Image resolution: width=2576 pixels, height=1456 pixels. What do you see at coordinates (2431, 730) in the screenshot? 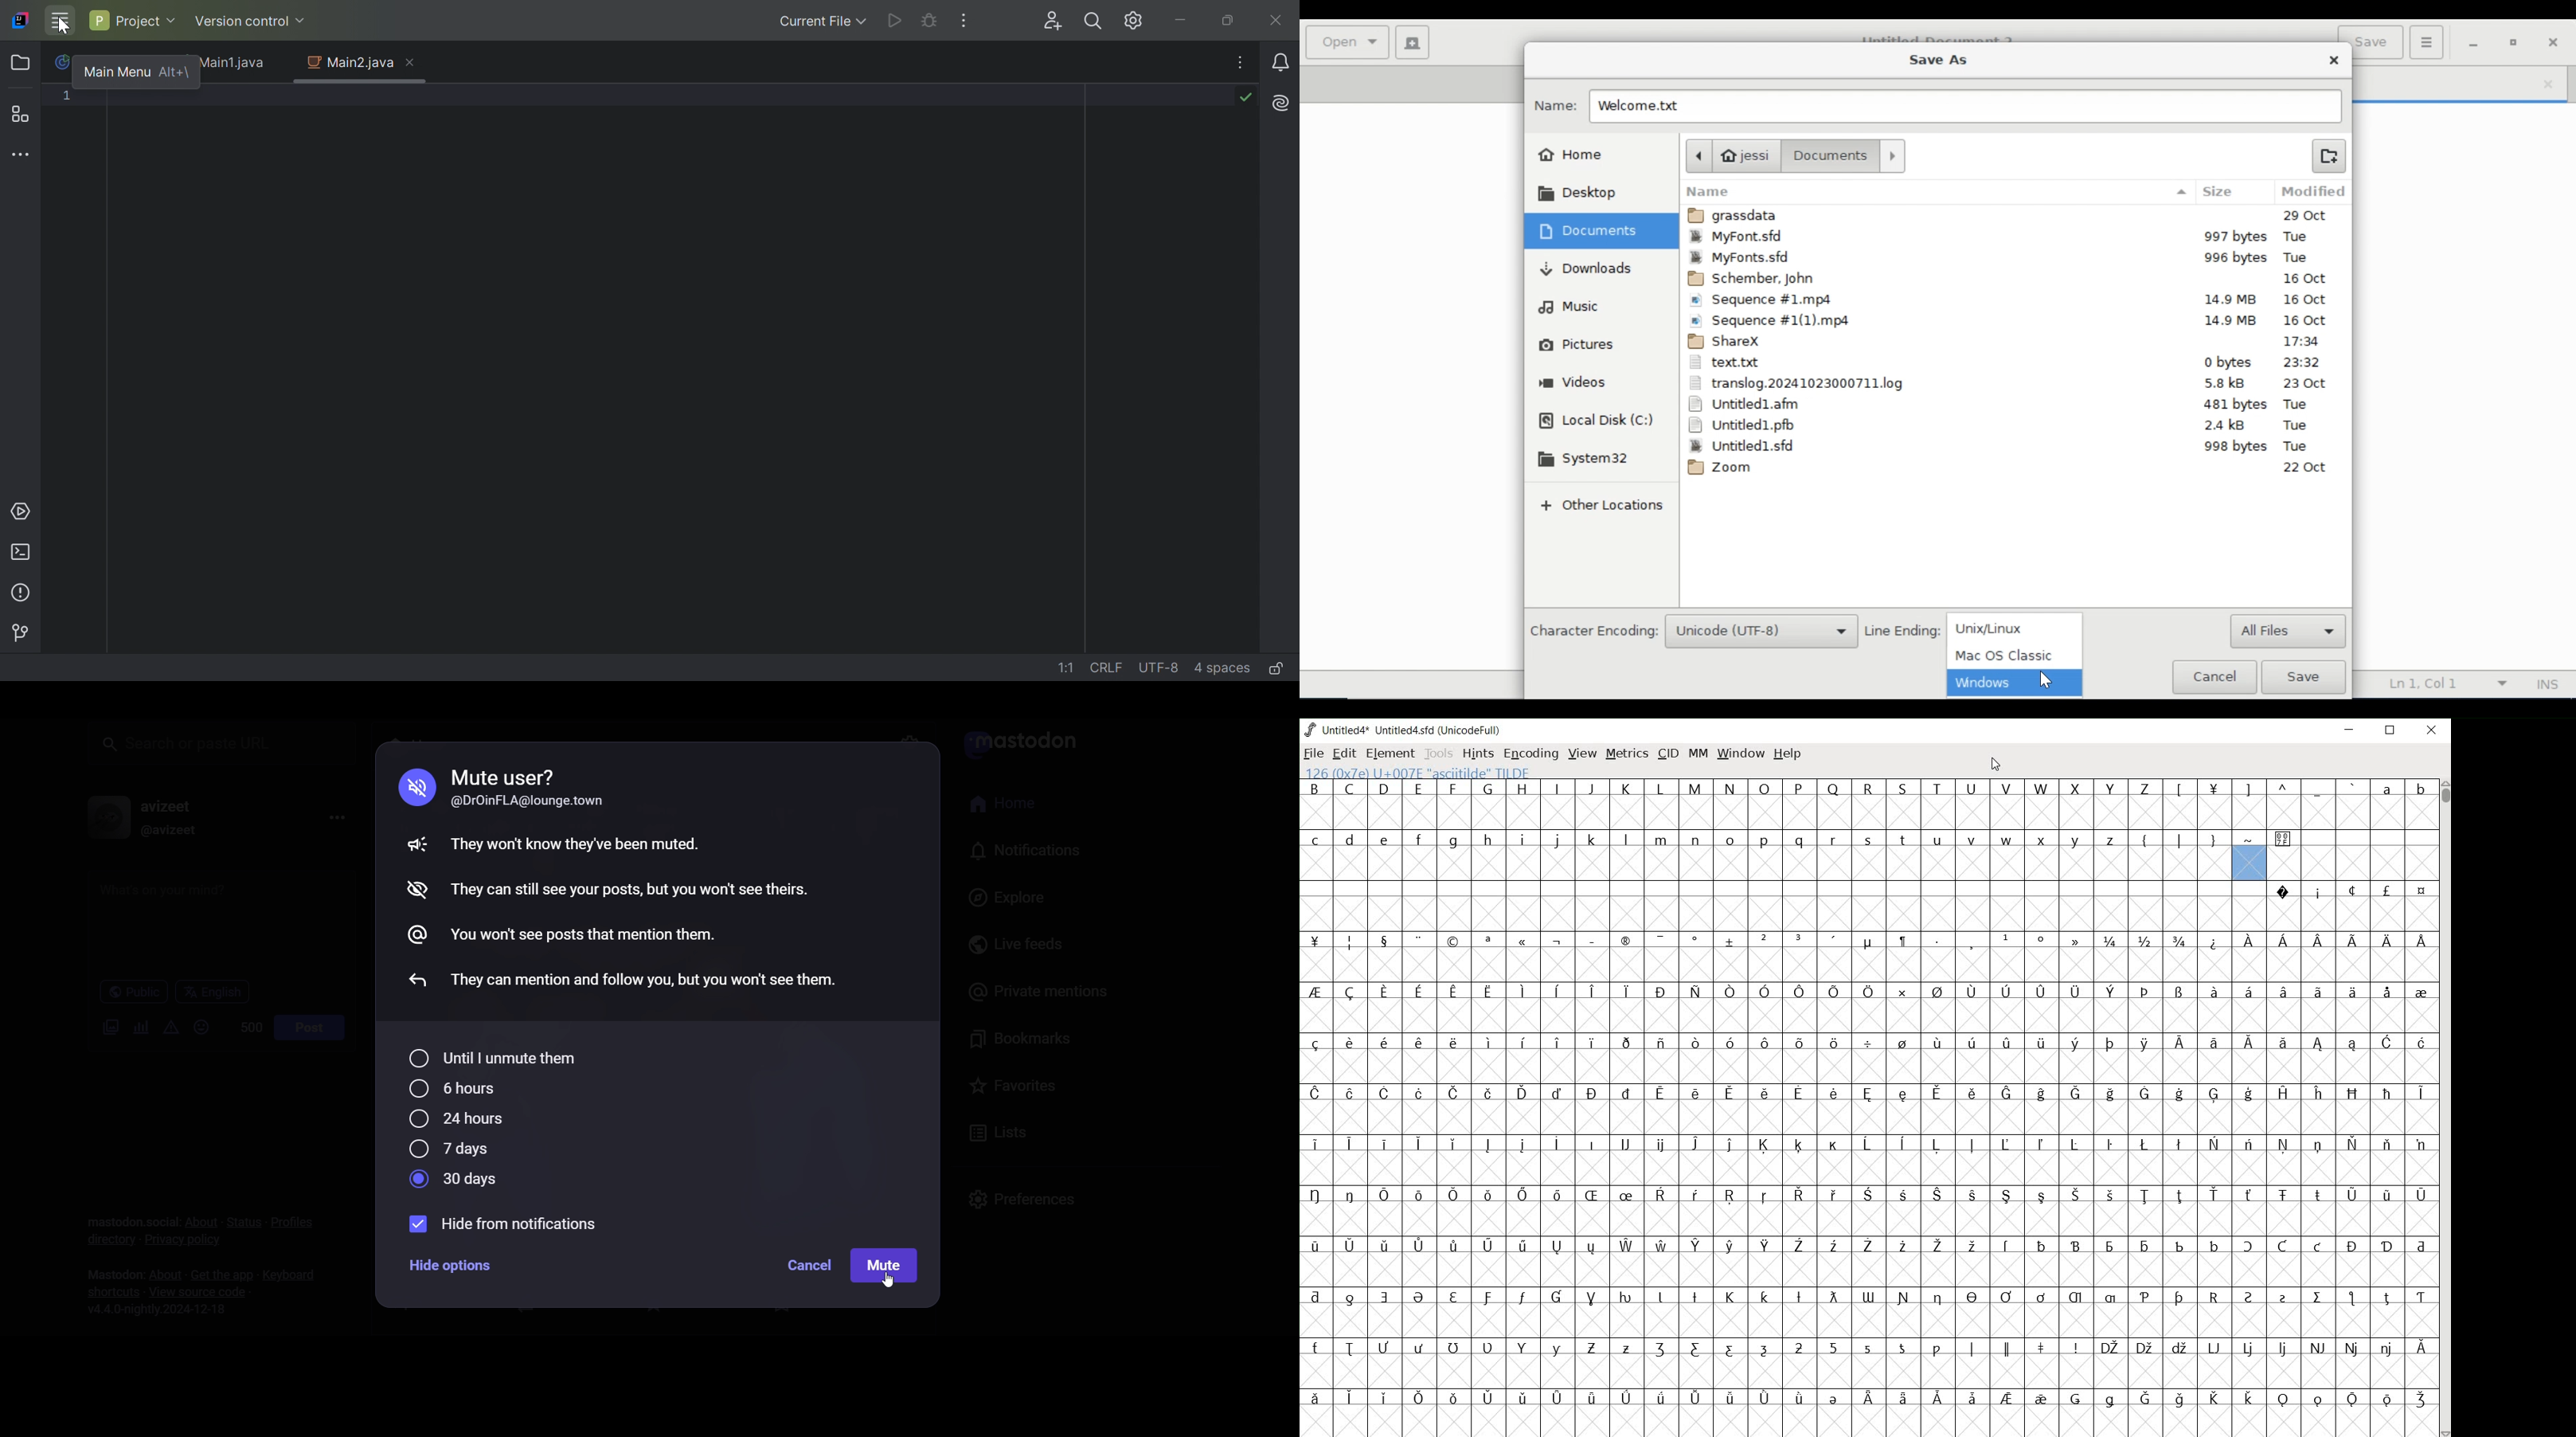
I see `CLOSE` at bounding box center [2431, 730].